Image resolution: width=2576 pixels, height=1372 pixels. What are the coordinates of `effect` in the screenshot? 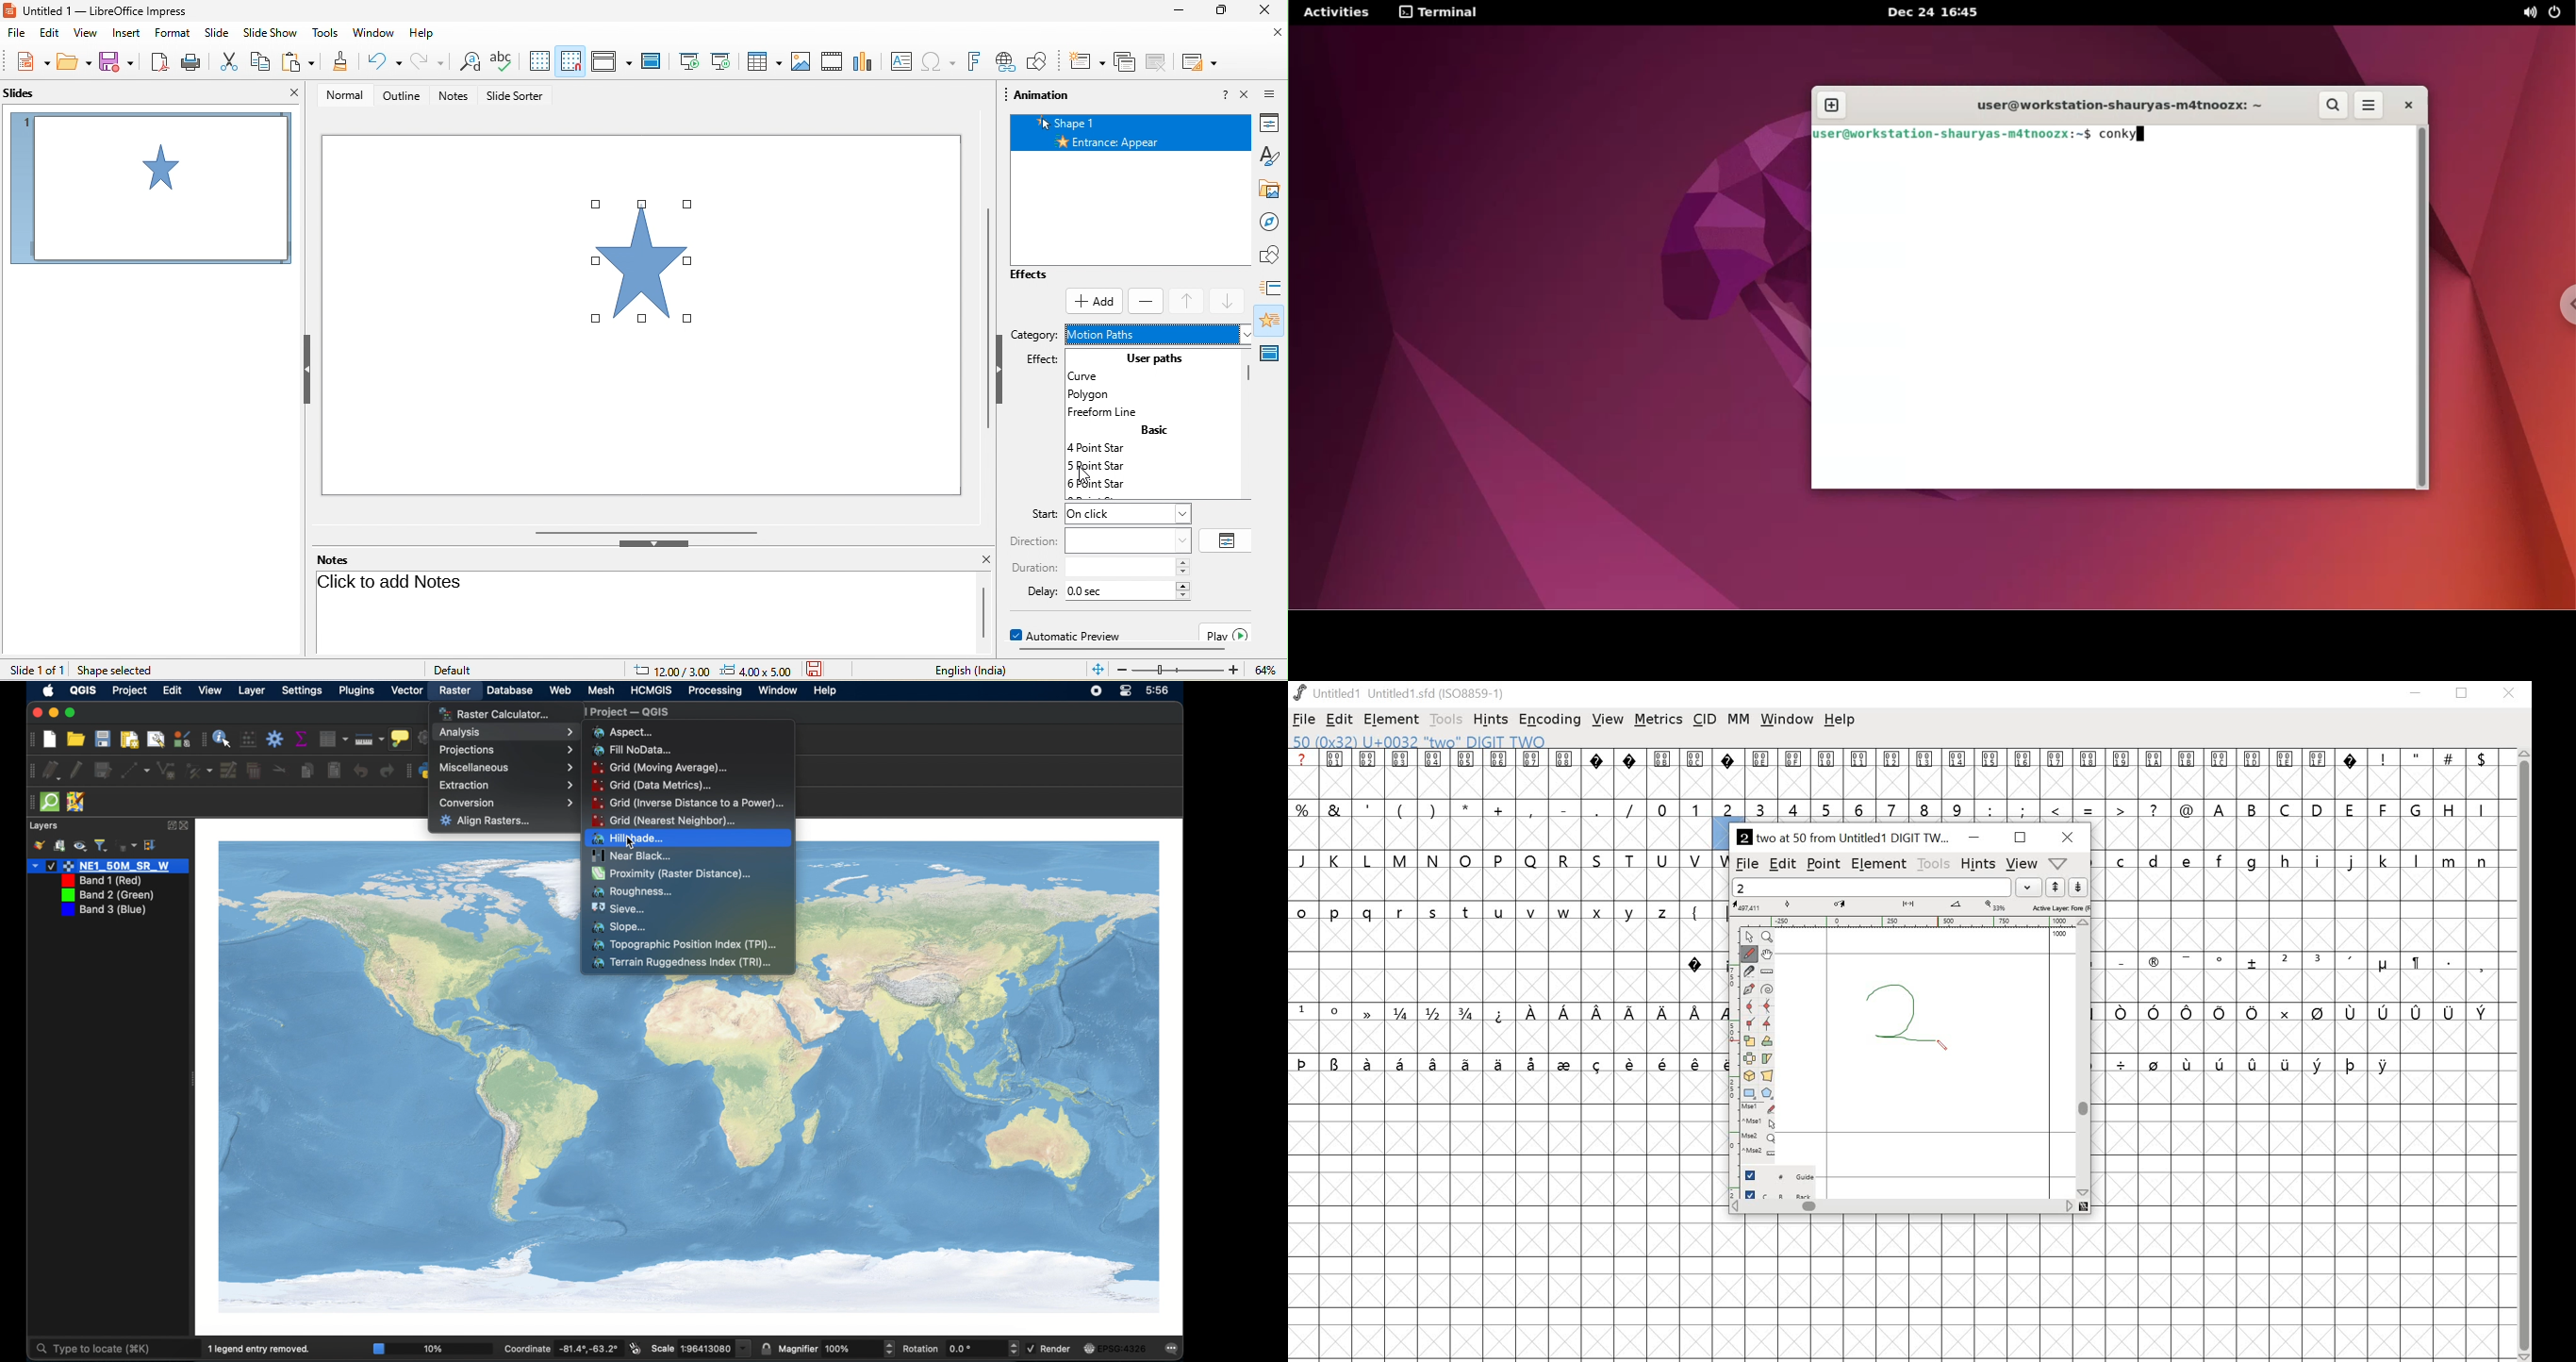 It's located at (1037, 361).